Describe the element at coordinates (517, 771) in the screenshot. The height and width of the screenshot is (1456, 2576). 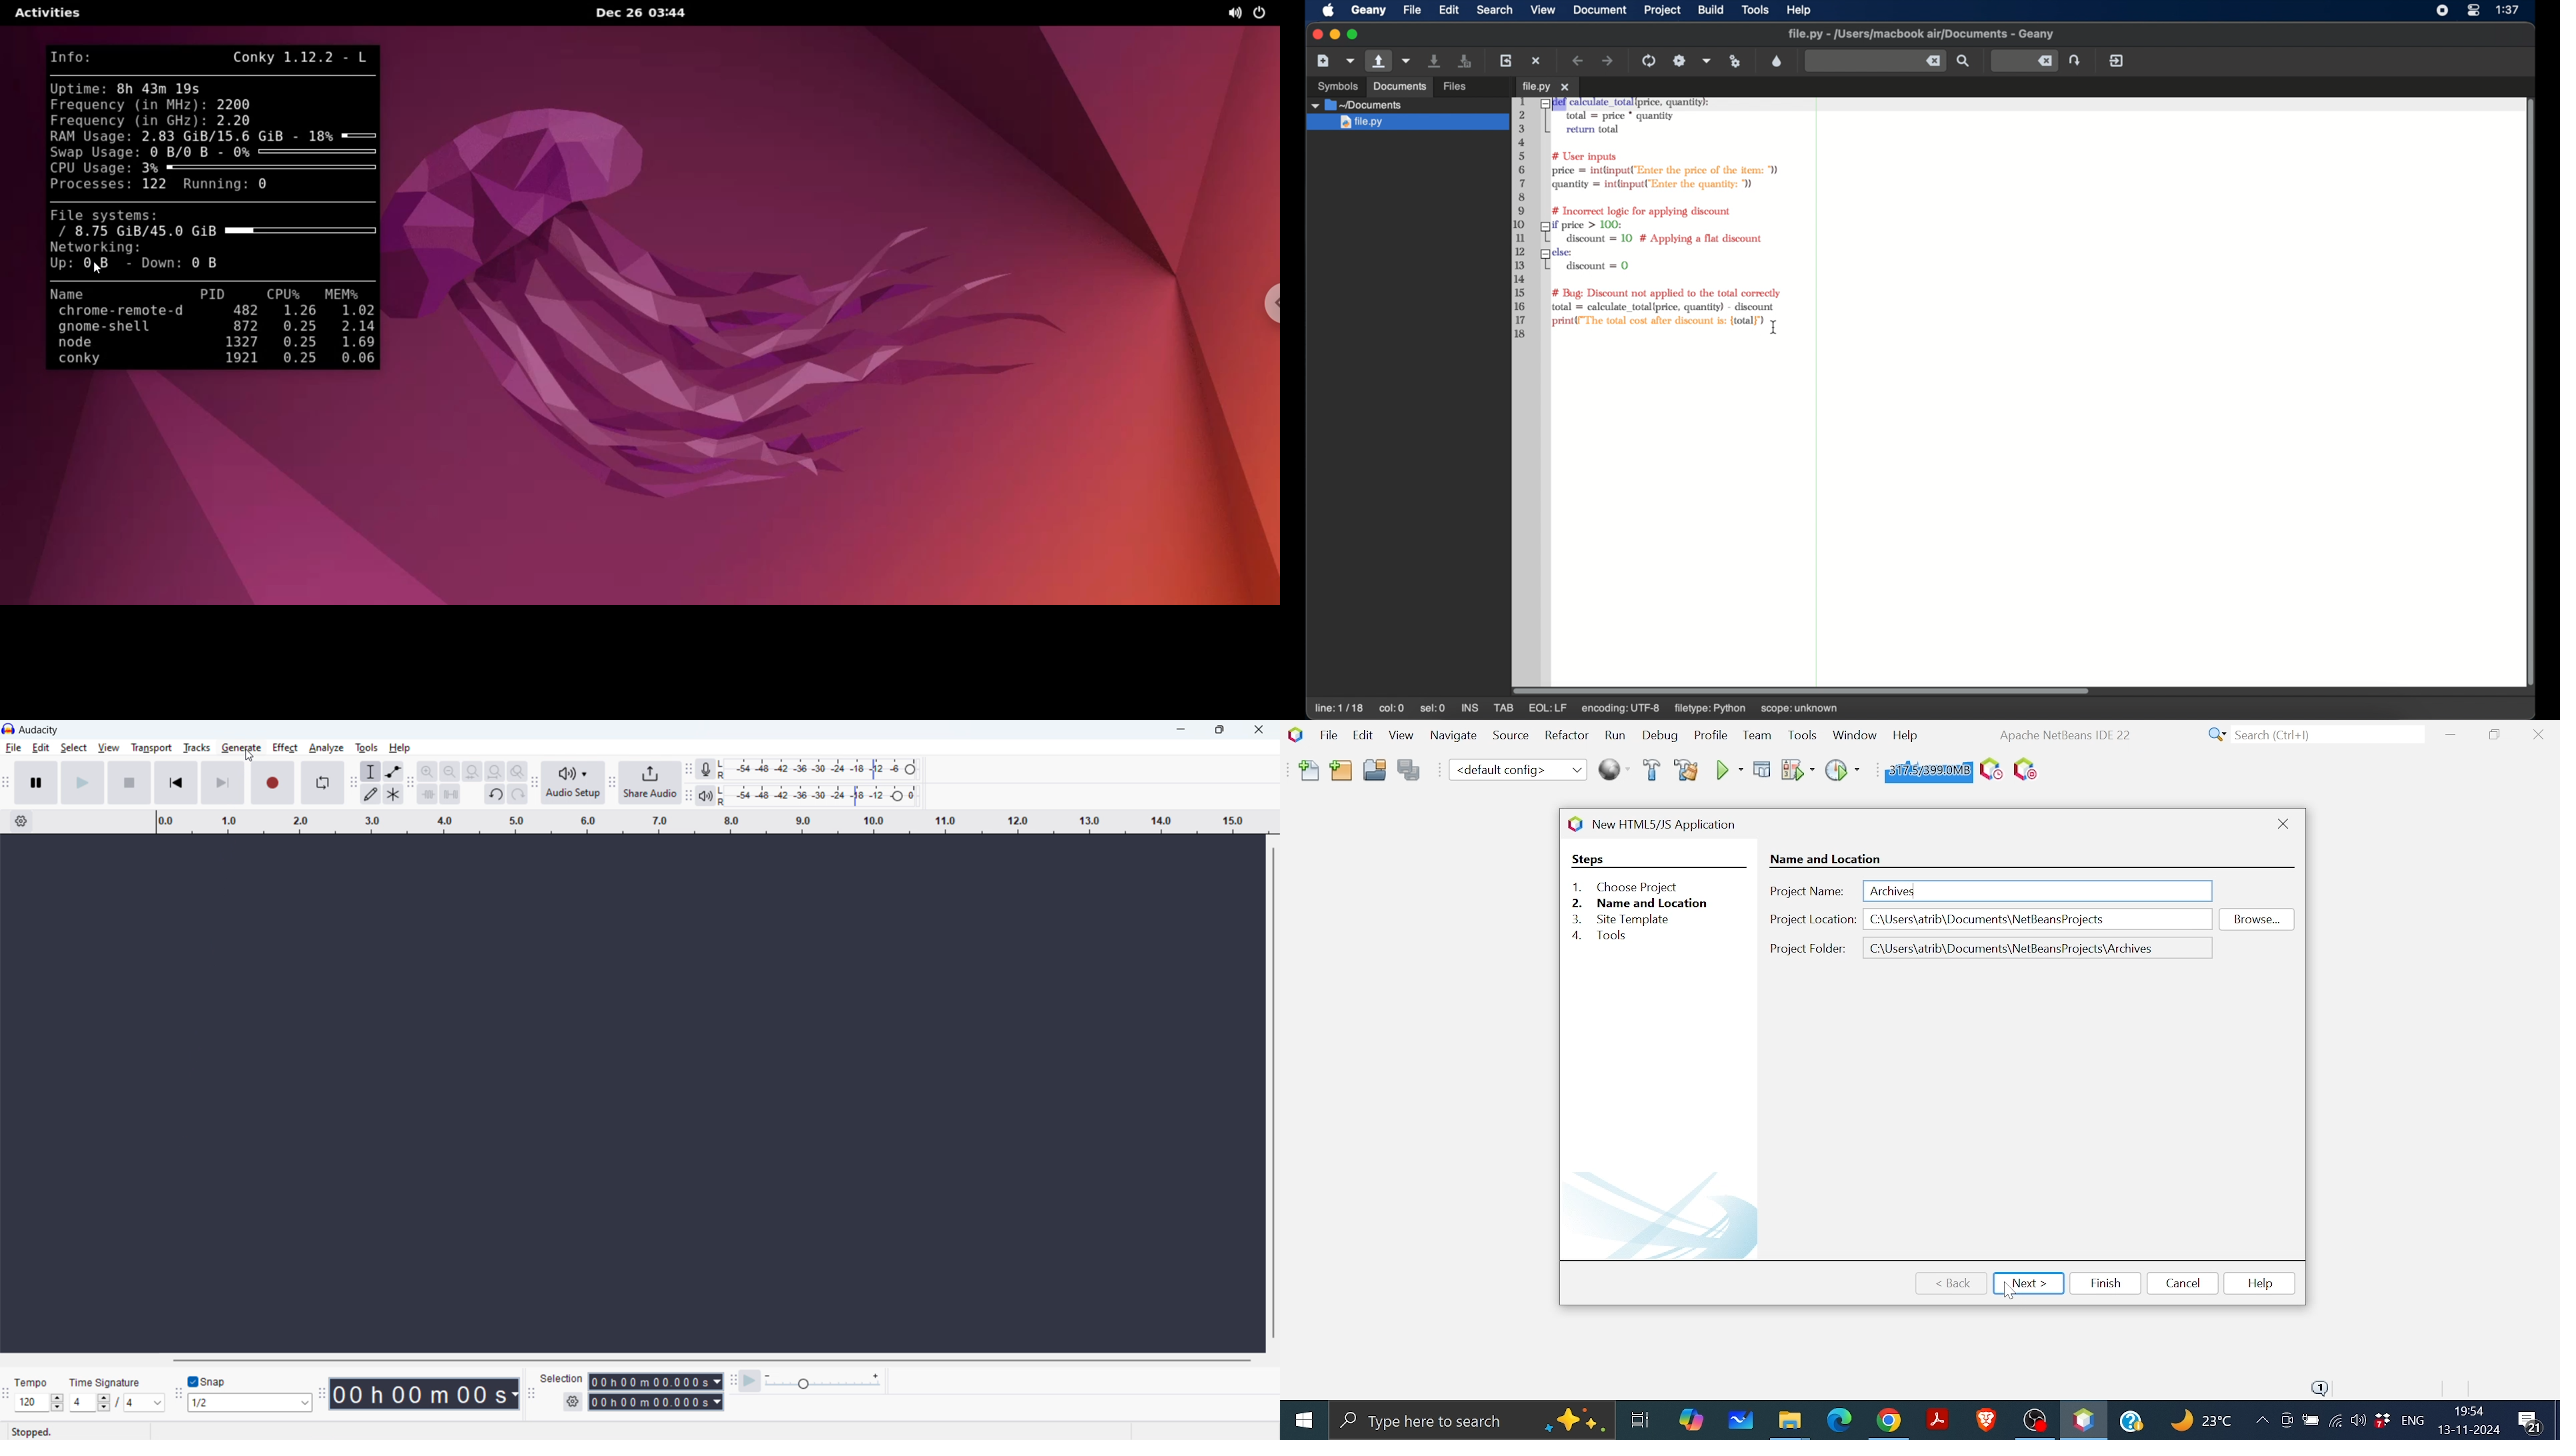
I see `toggle zoom` at that location.